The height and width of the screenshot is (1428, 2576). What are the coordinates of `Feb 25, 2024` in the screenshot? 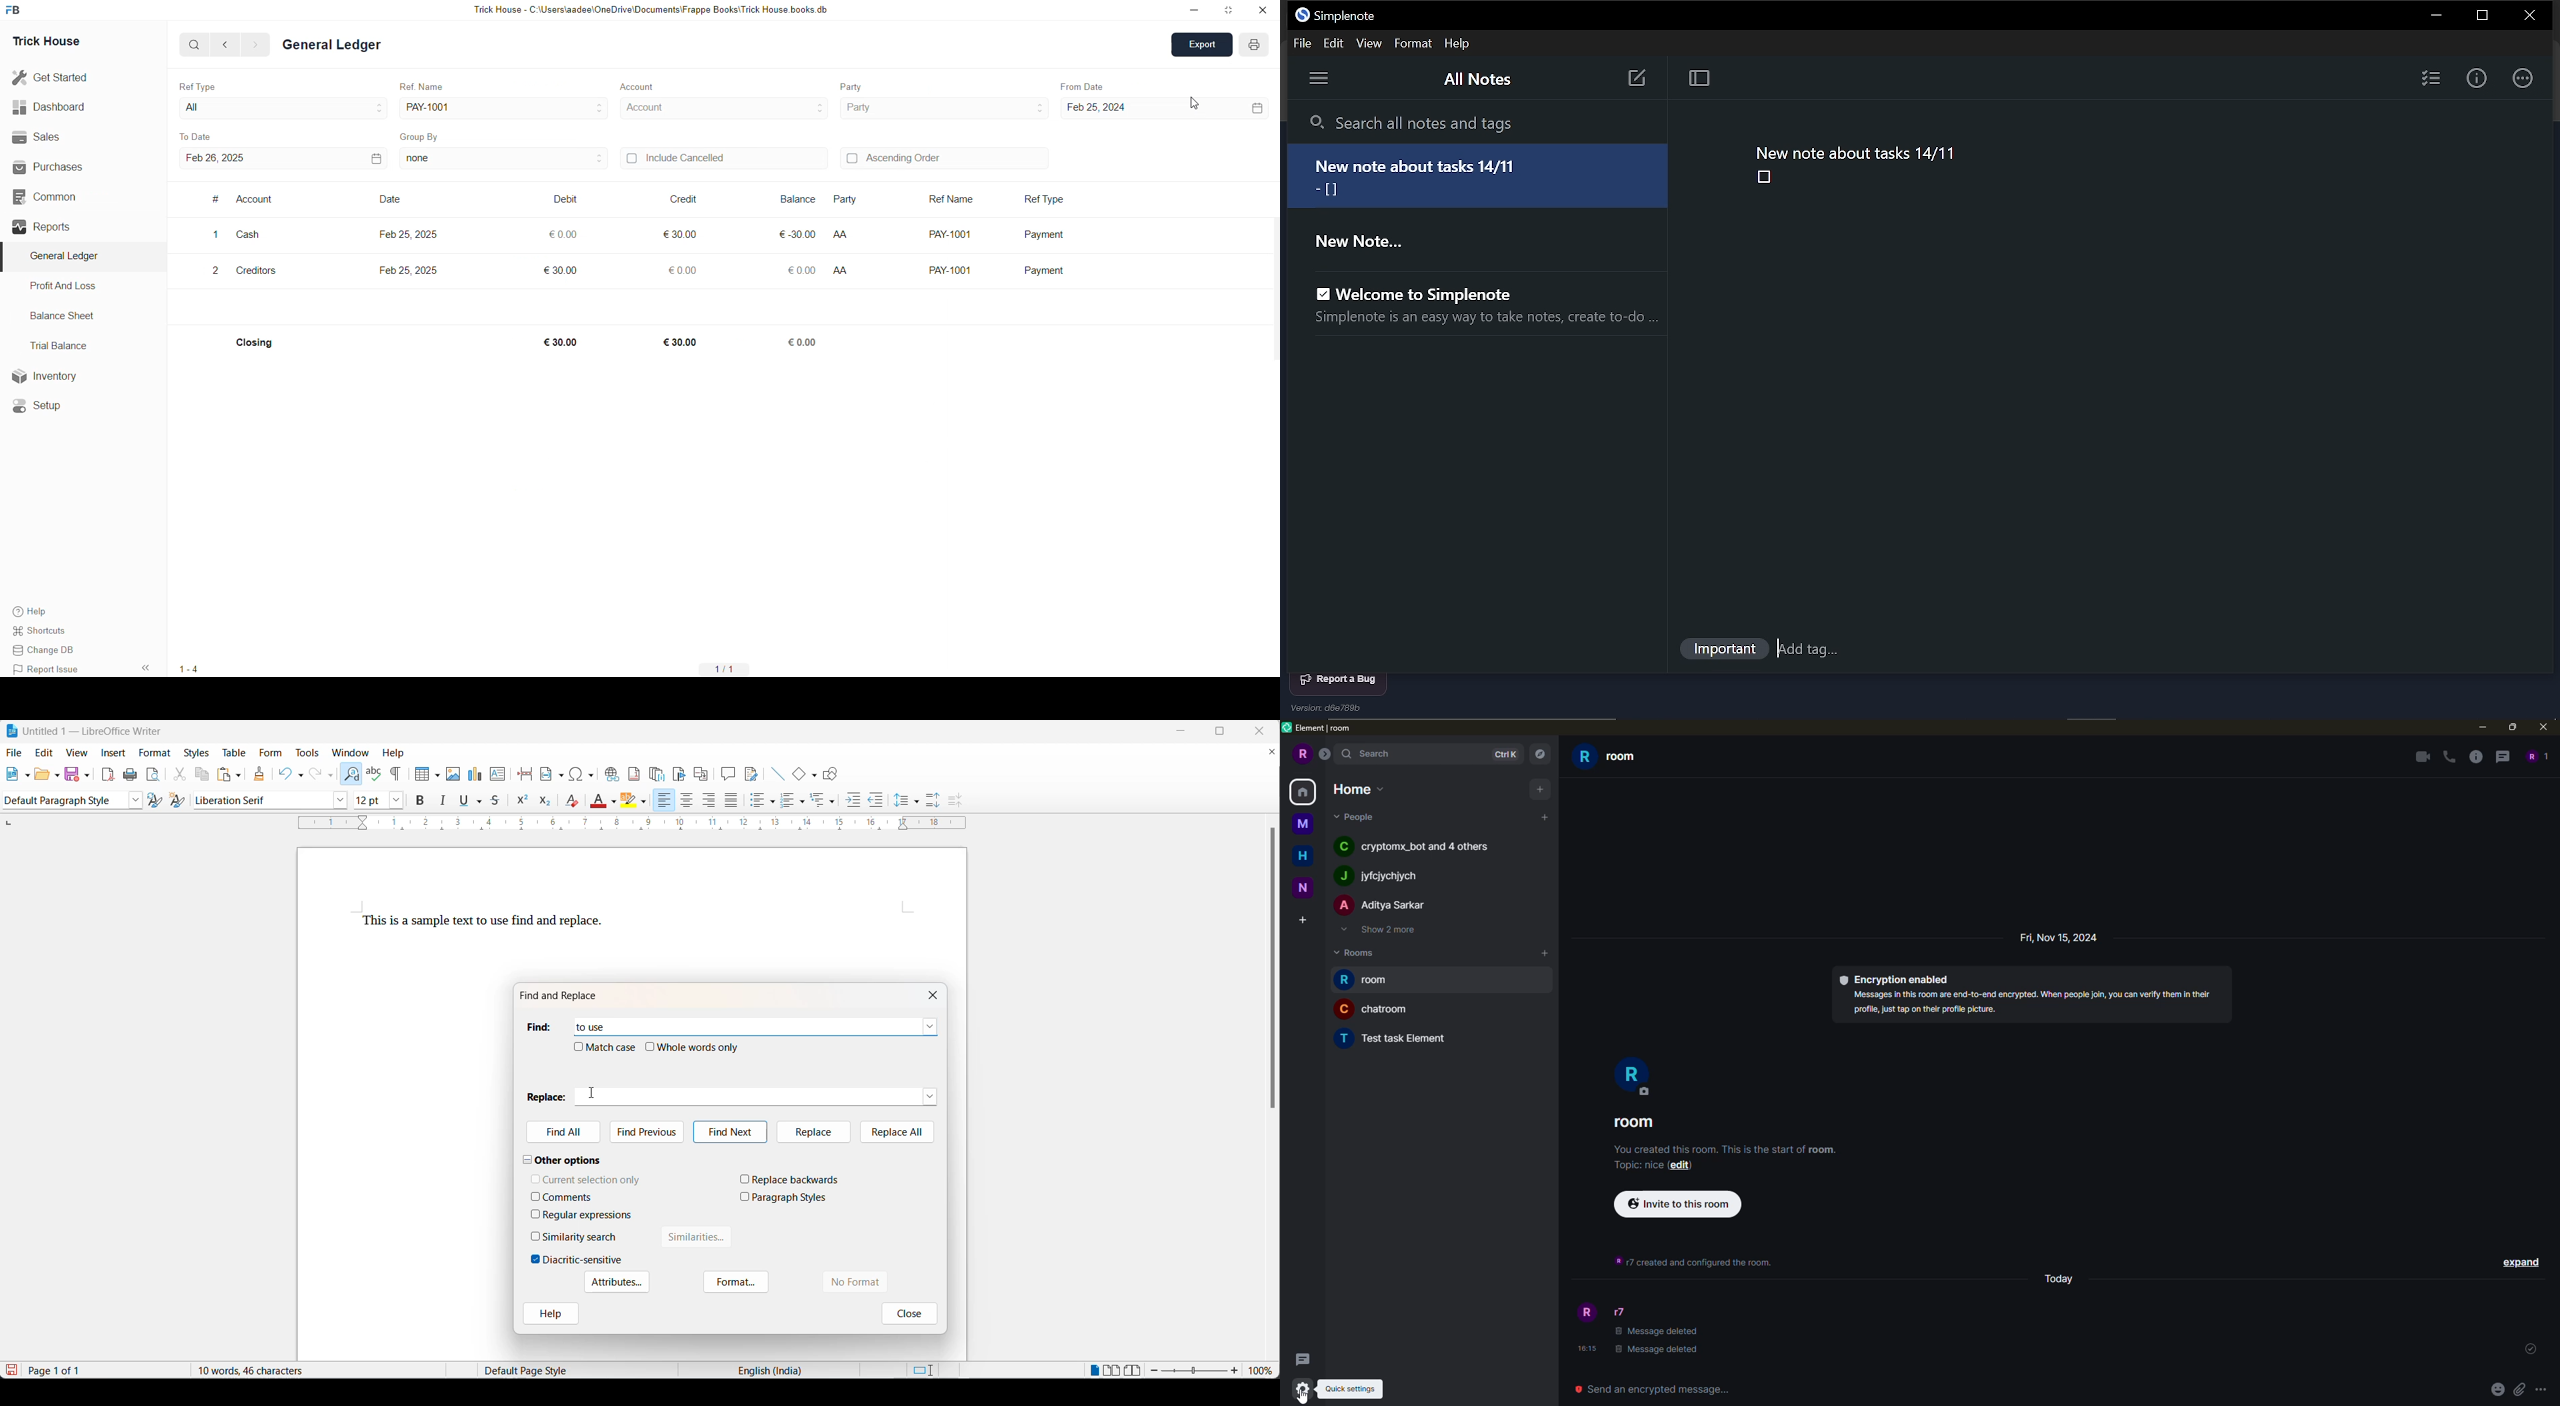 It's located at (1163, 107).